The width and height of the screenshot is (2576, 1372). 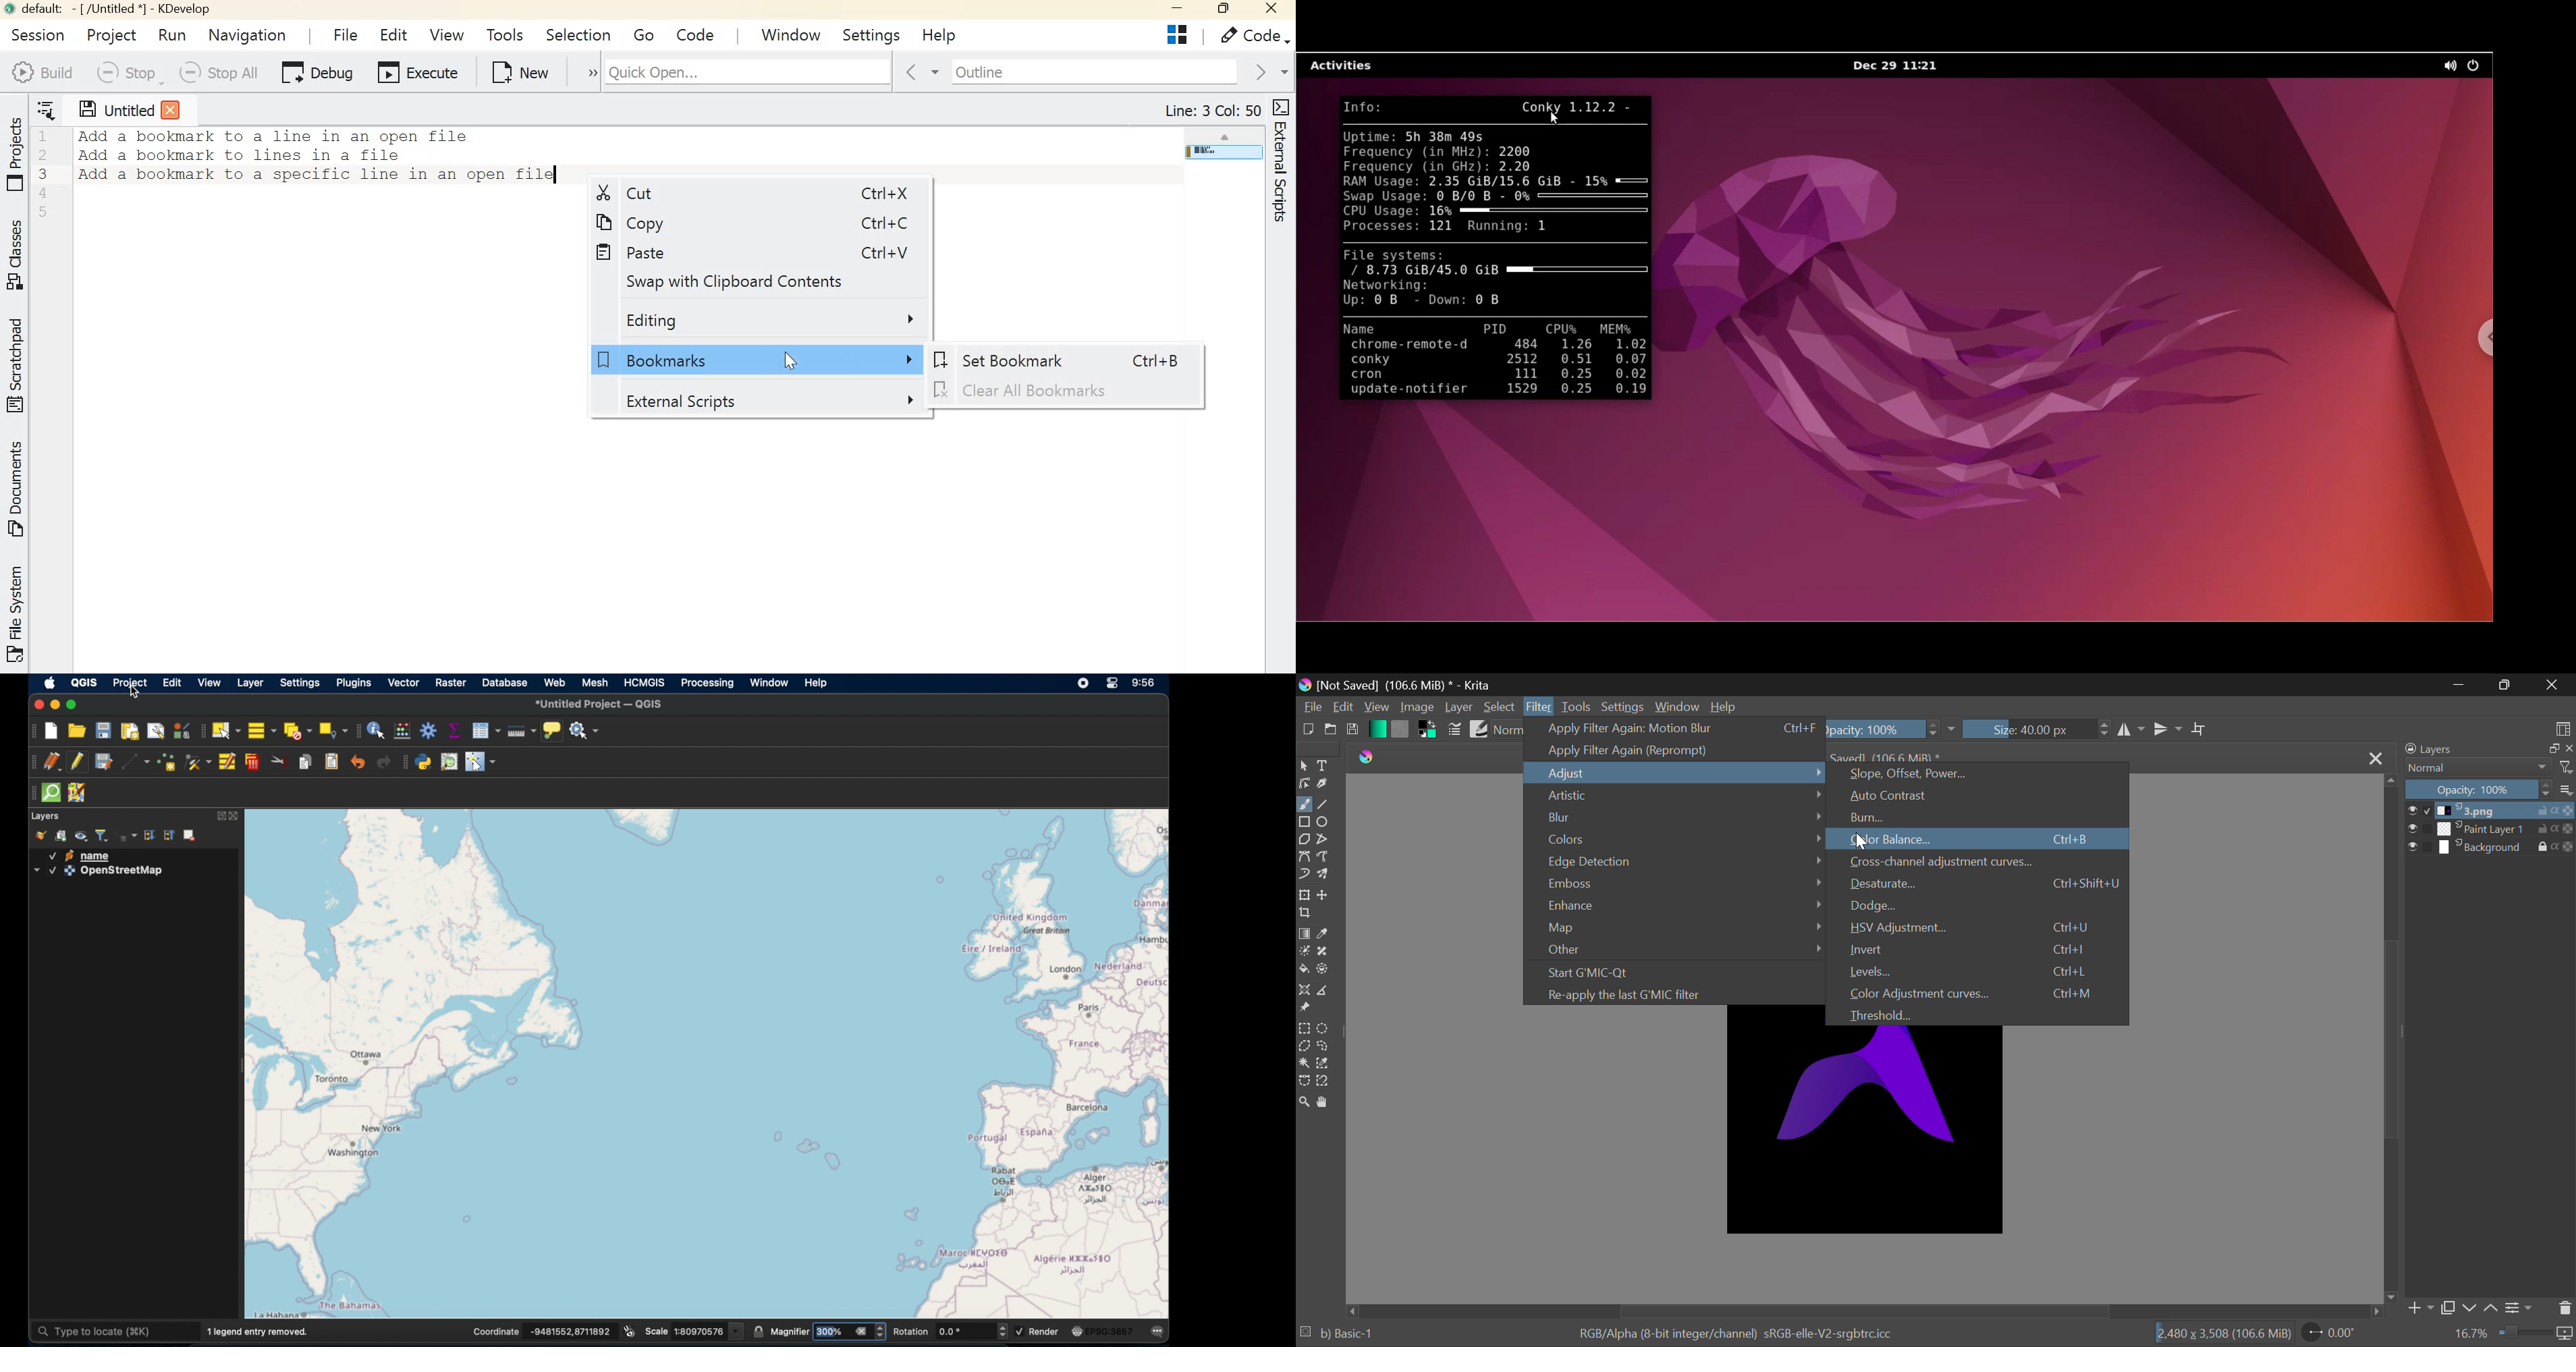 I want to click on Rectangle Selection, so click(x=1304, y=1028).